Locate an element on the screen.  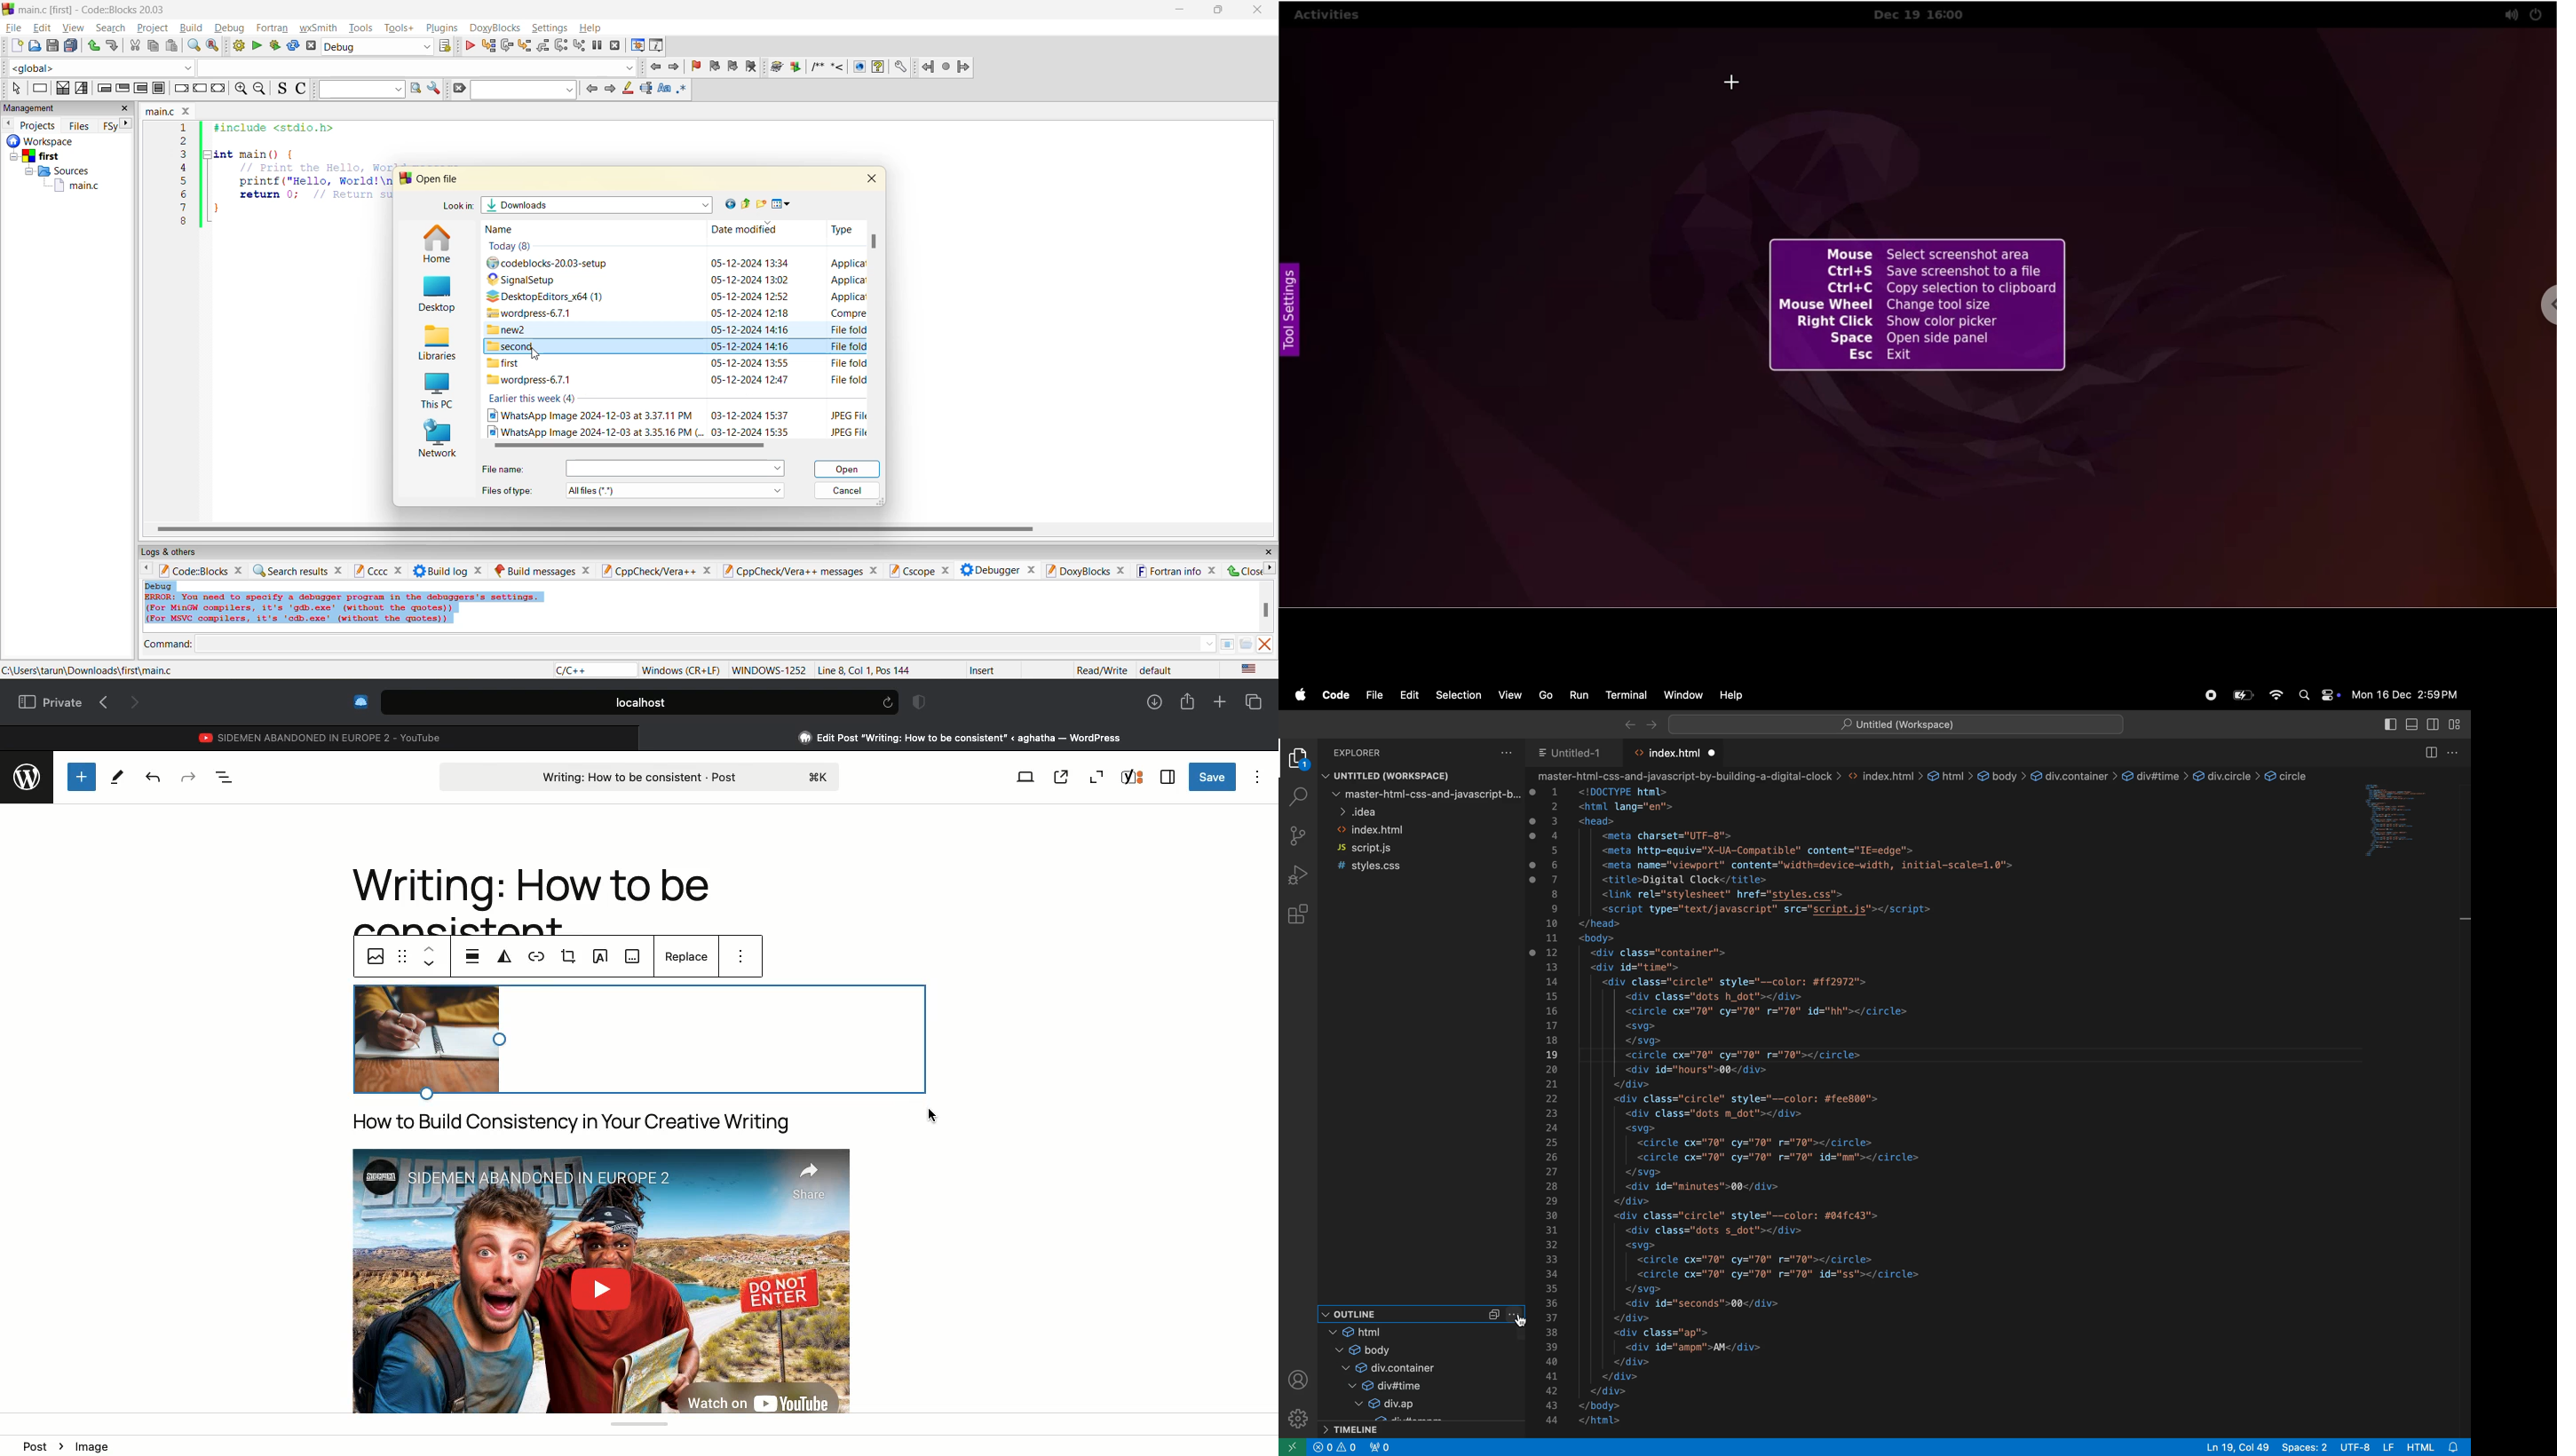
cscope is located at coordinates (911, 570).